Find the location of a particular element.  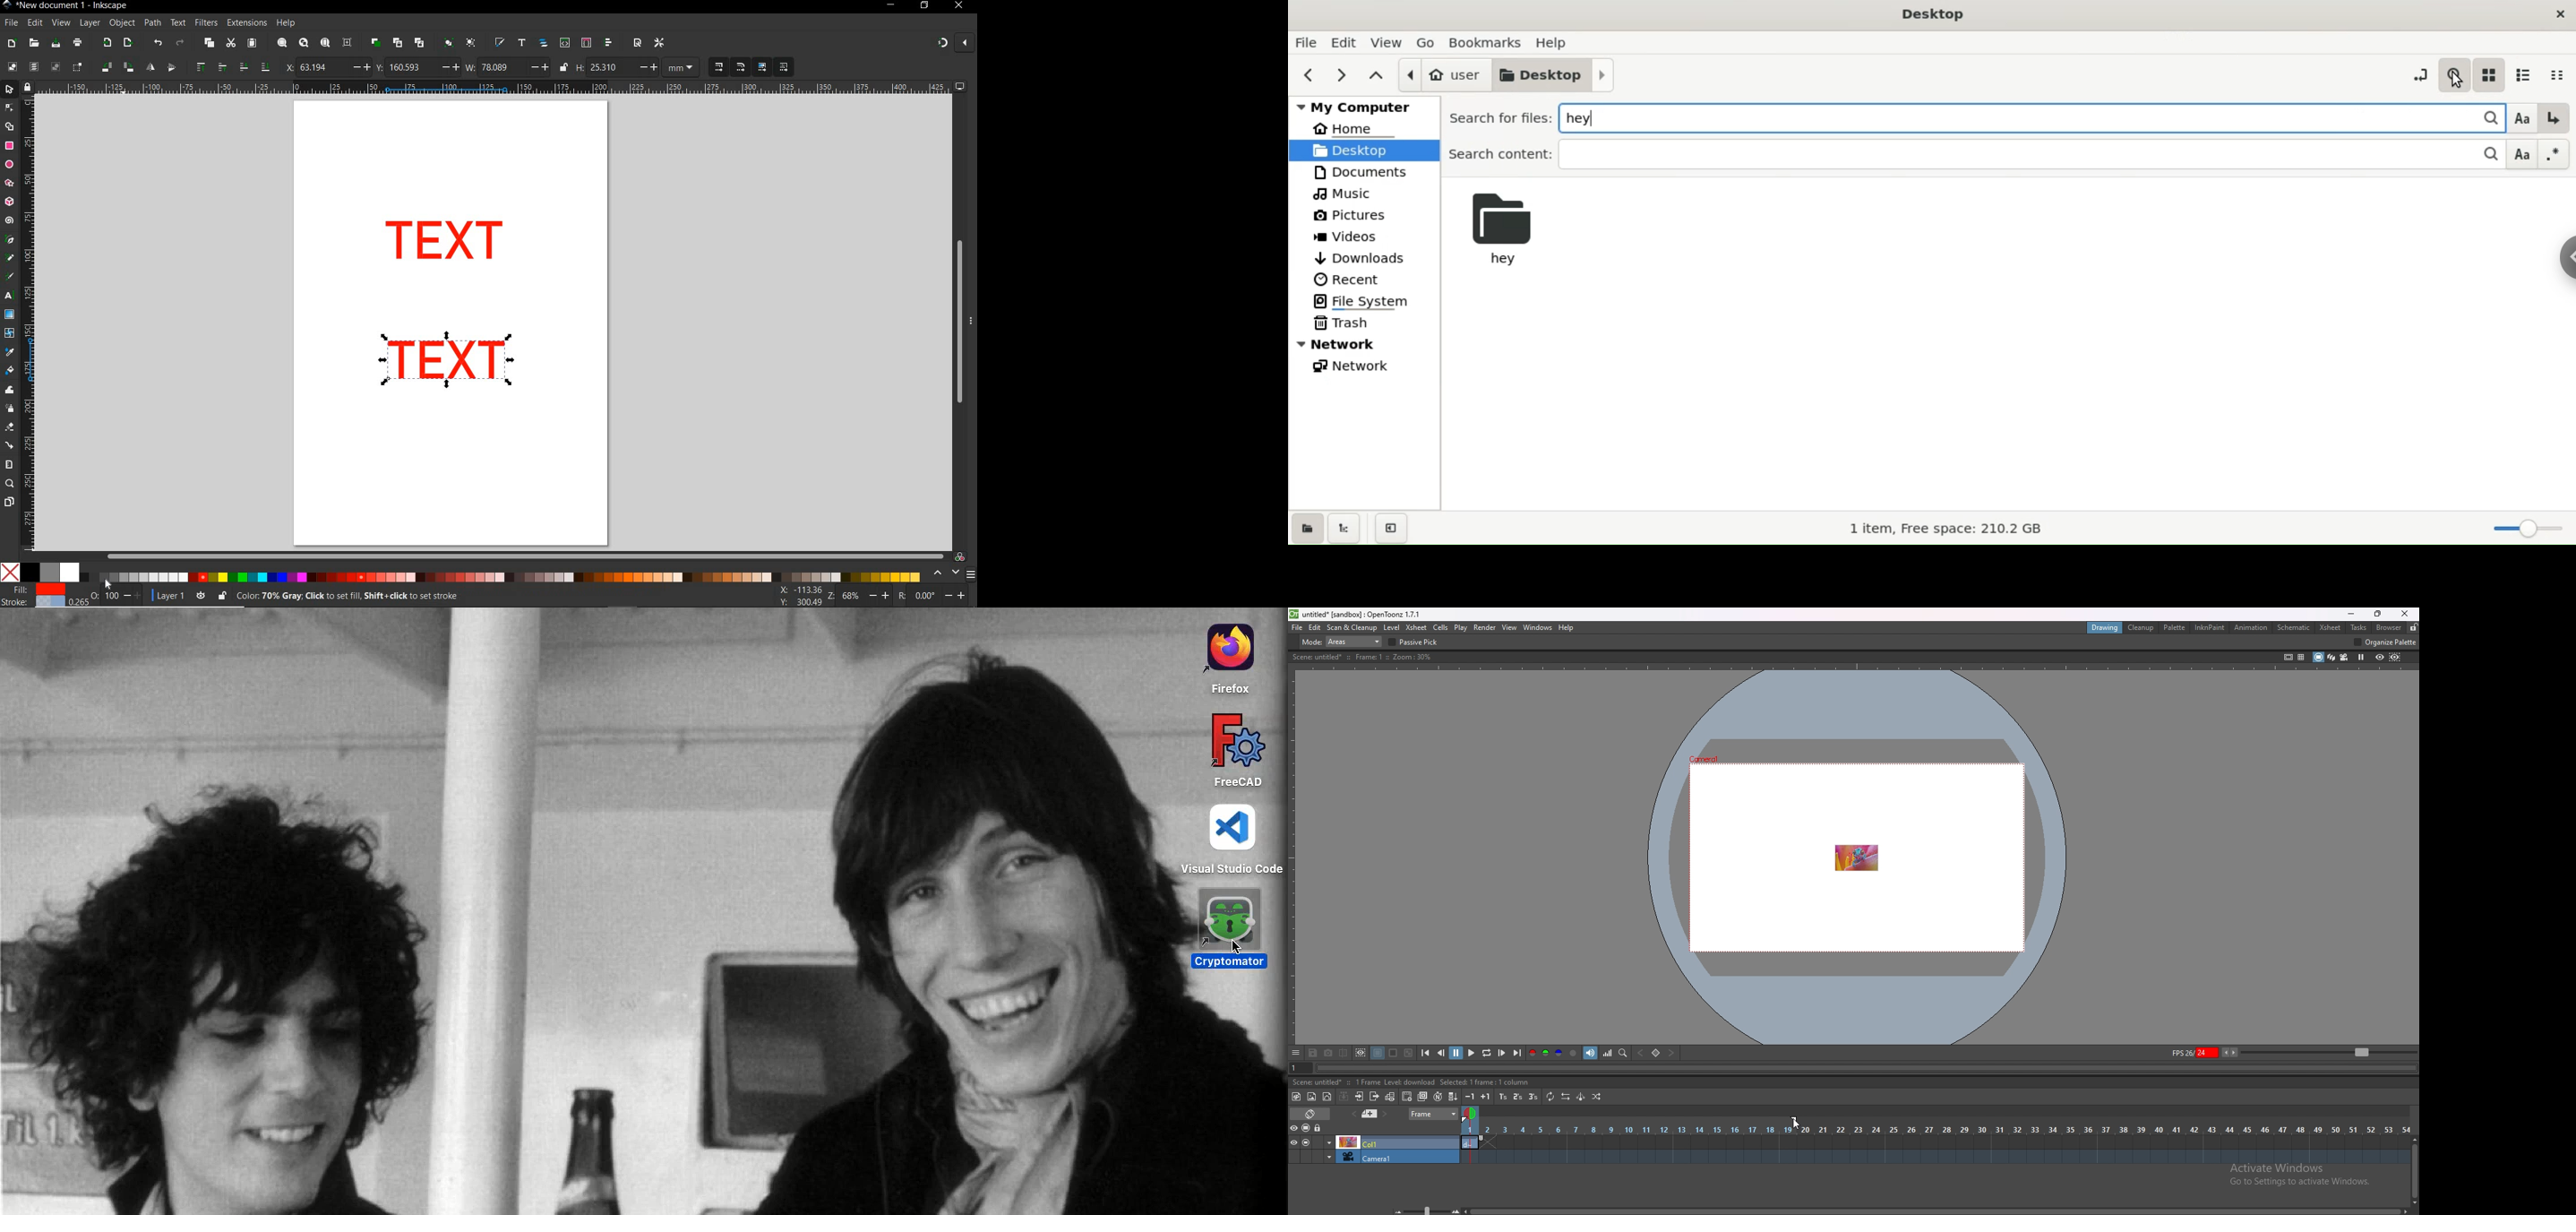

render is located at coordinates (1486, 628).